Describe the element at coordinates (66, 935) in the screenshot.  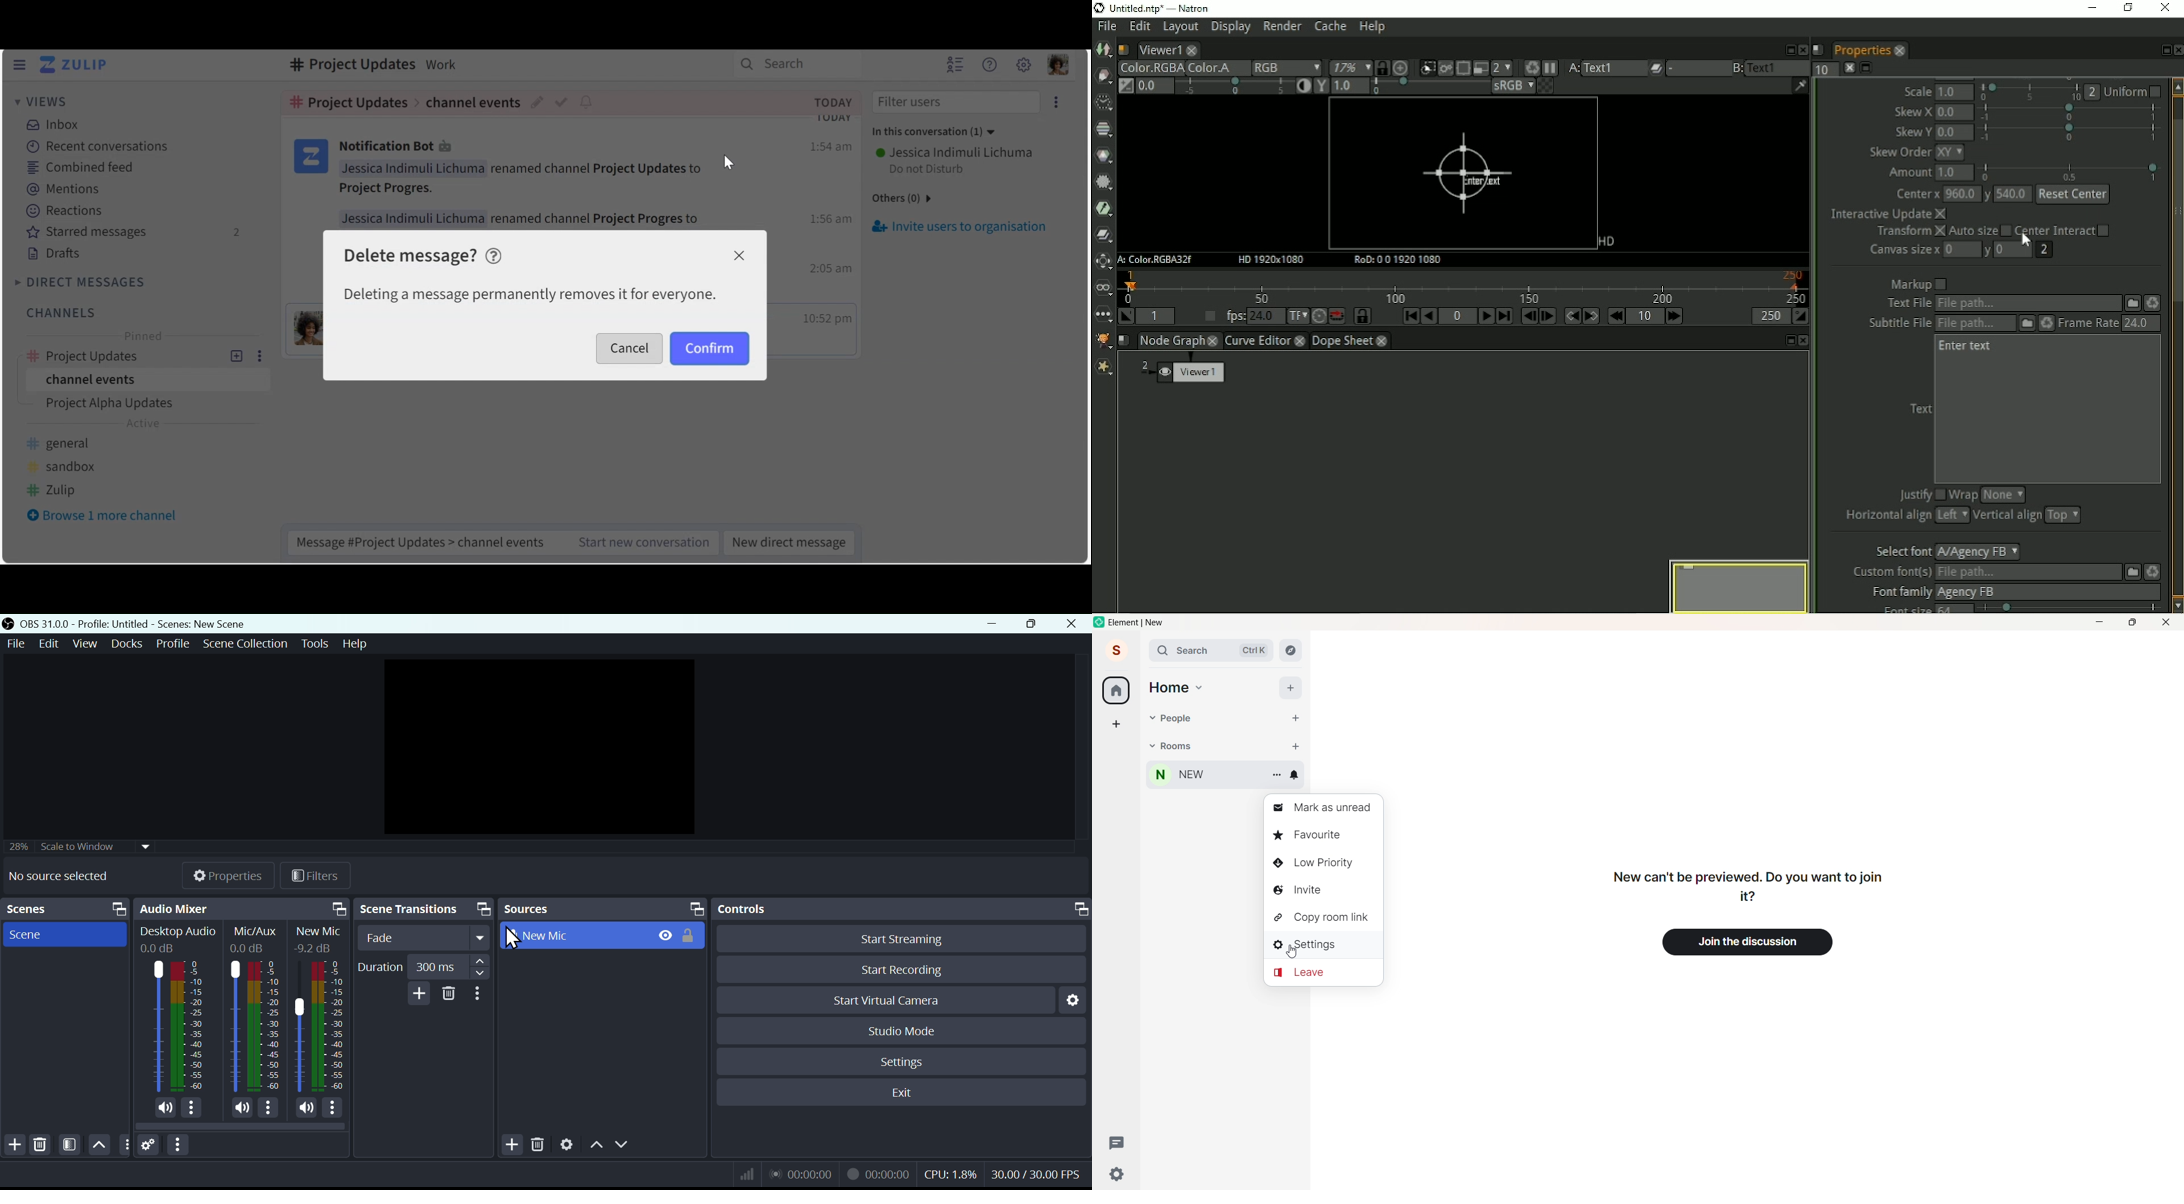
I see `Scene` at that location.